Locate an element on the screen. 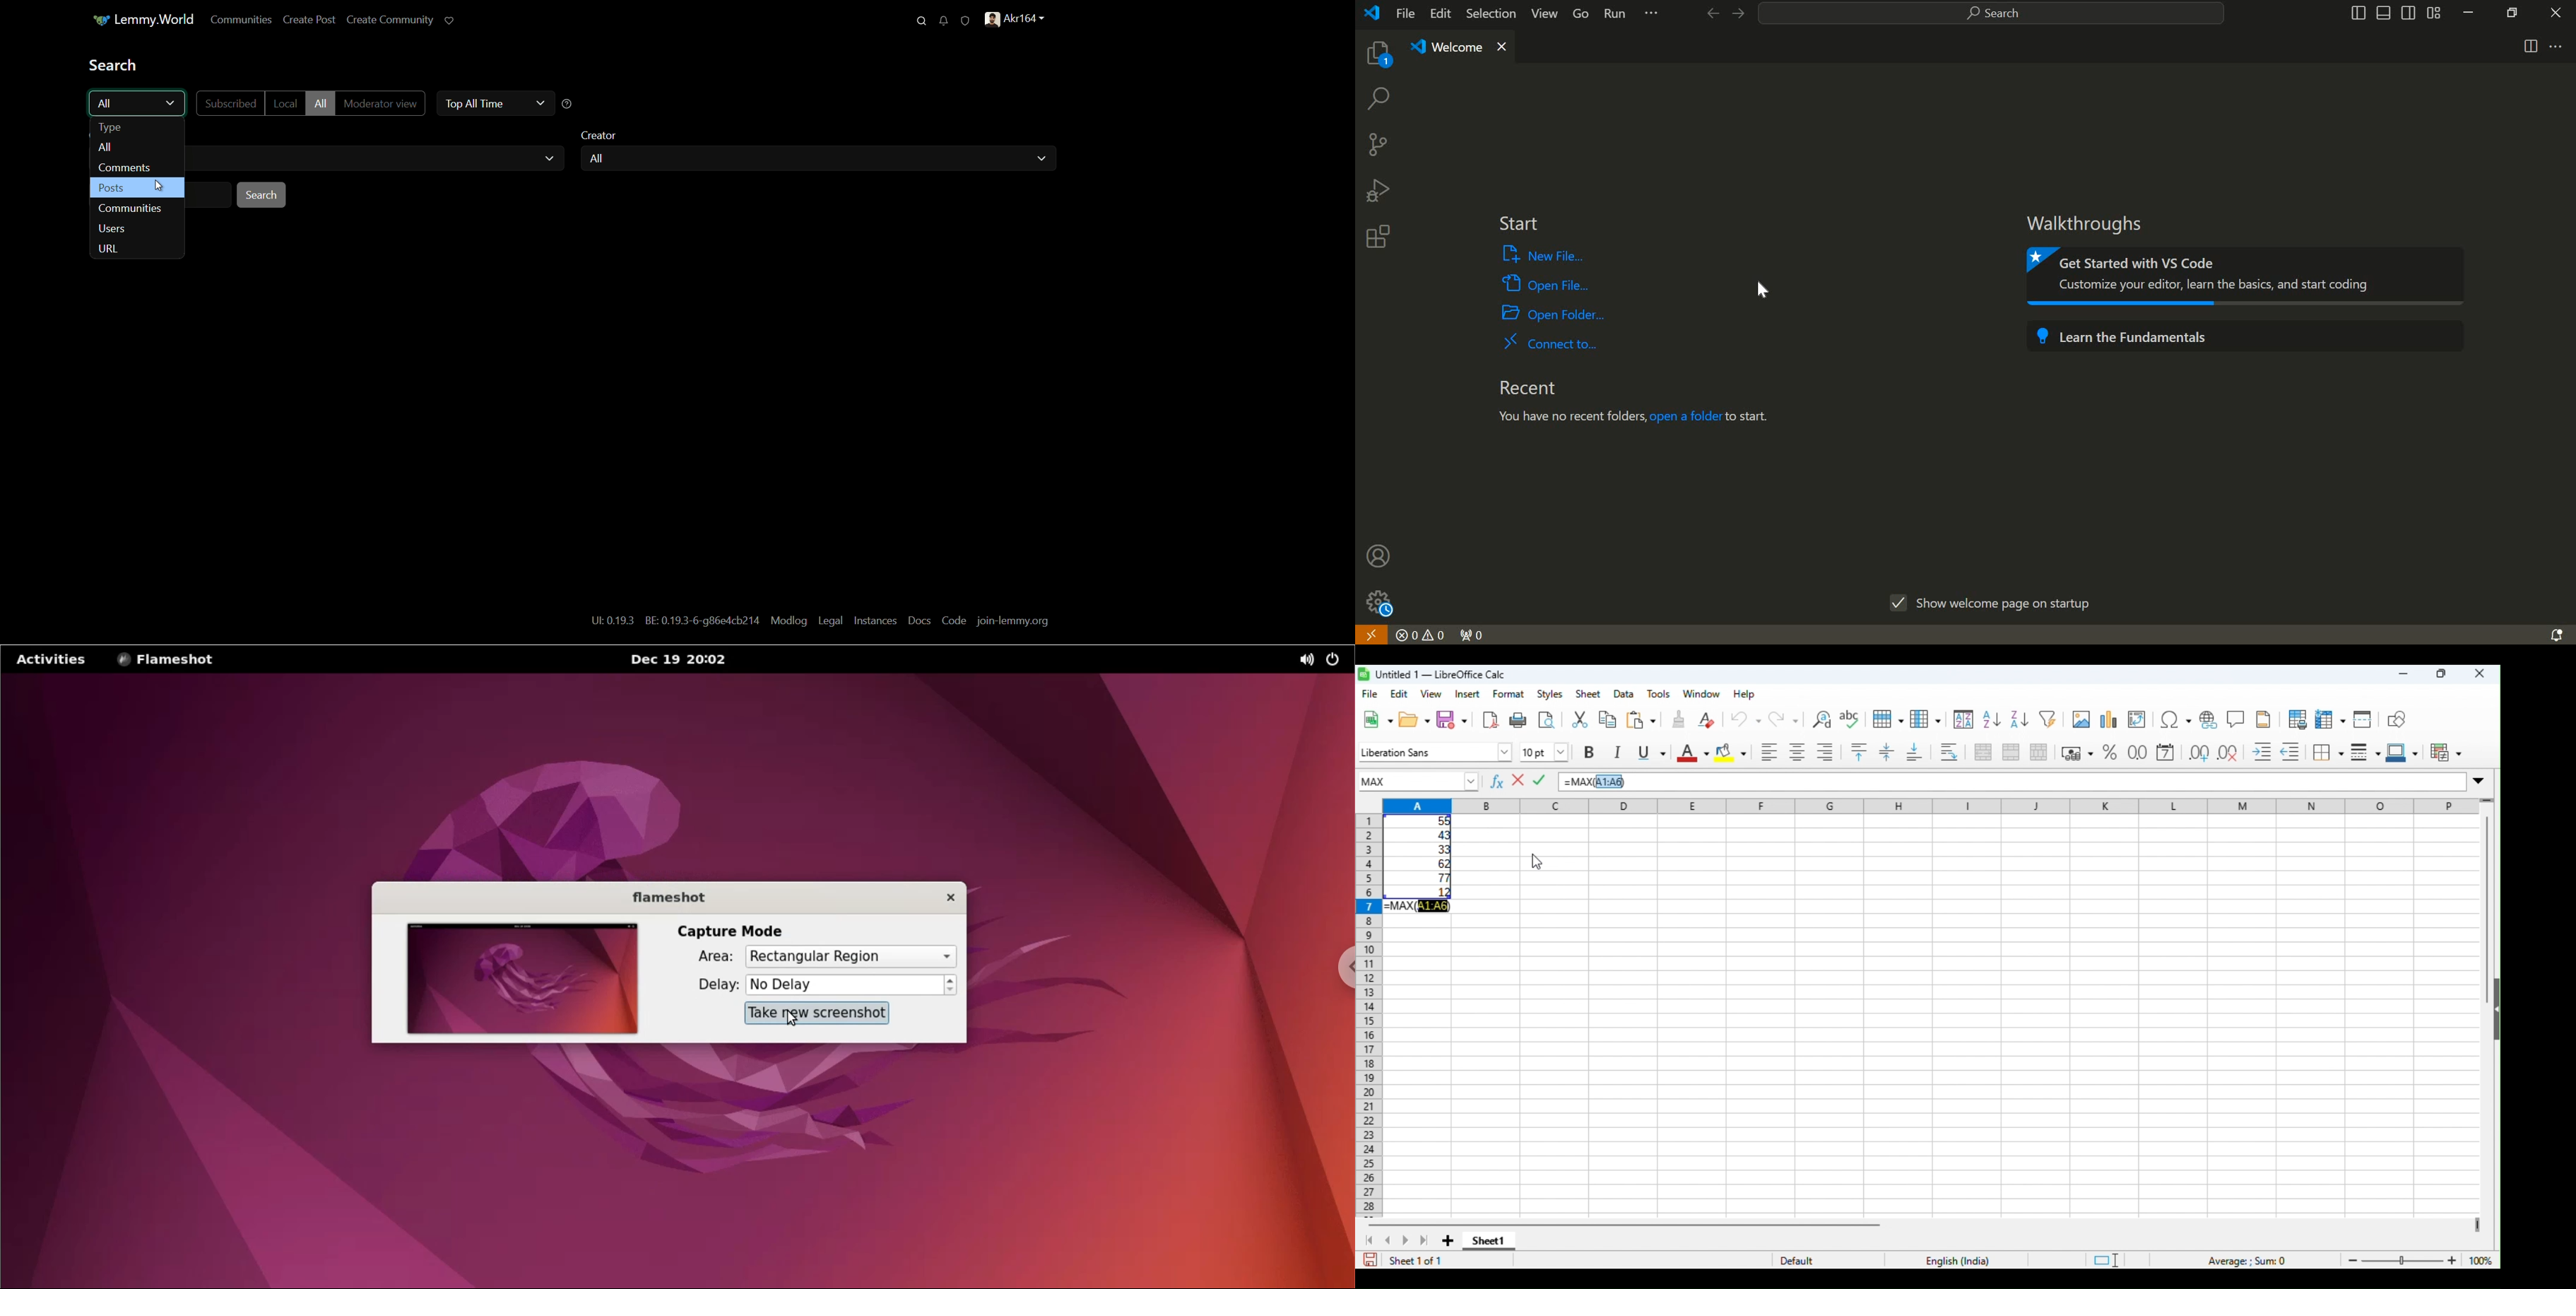  print is located at coordinates (1519, 720).